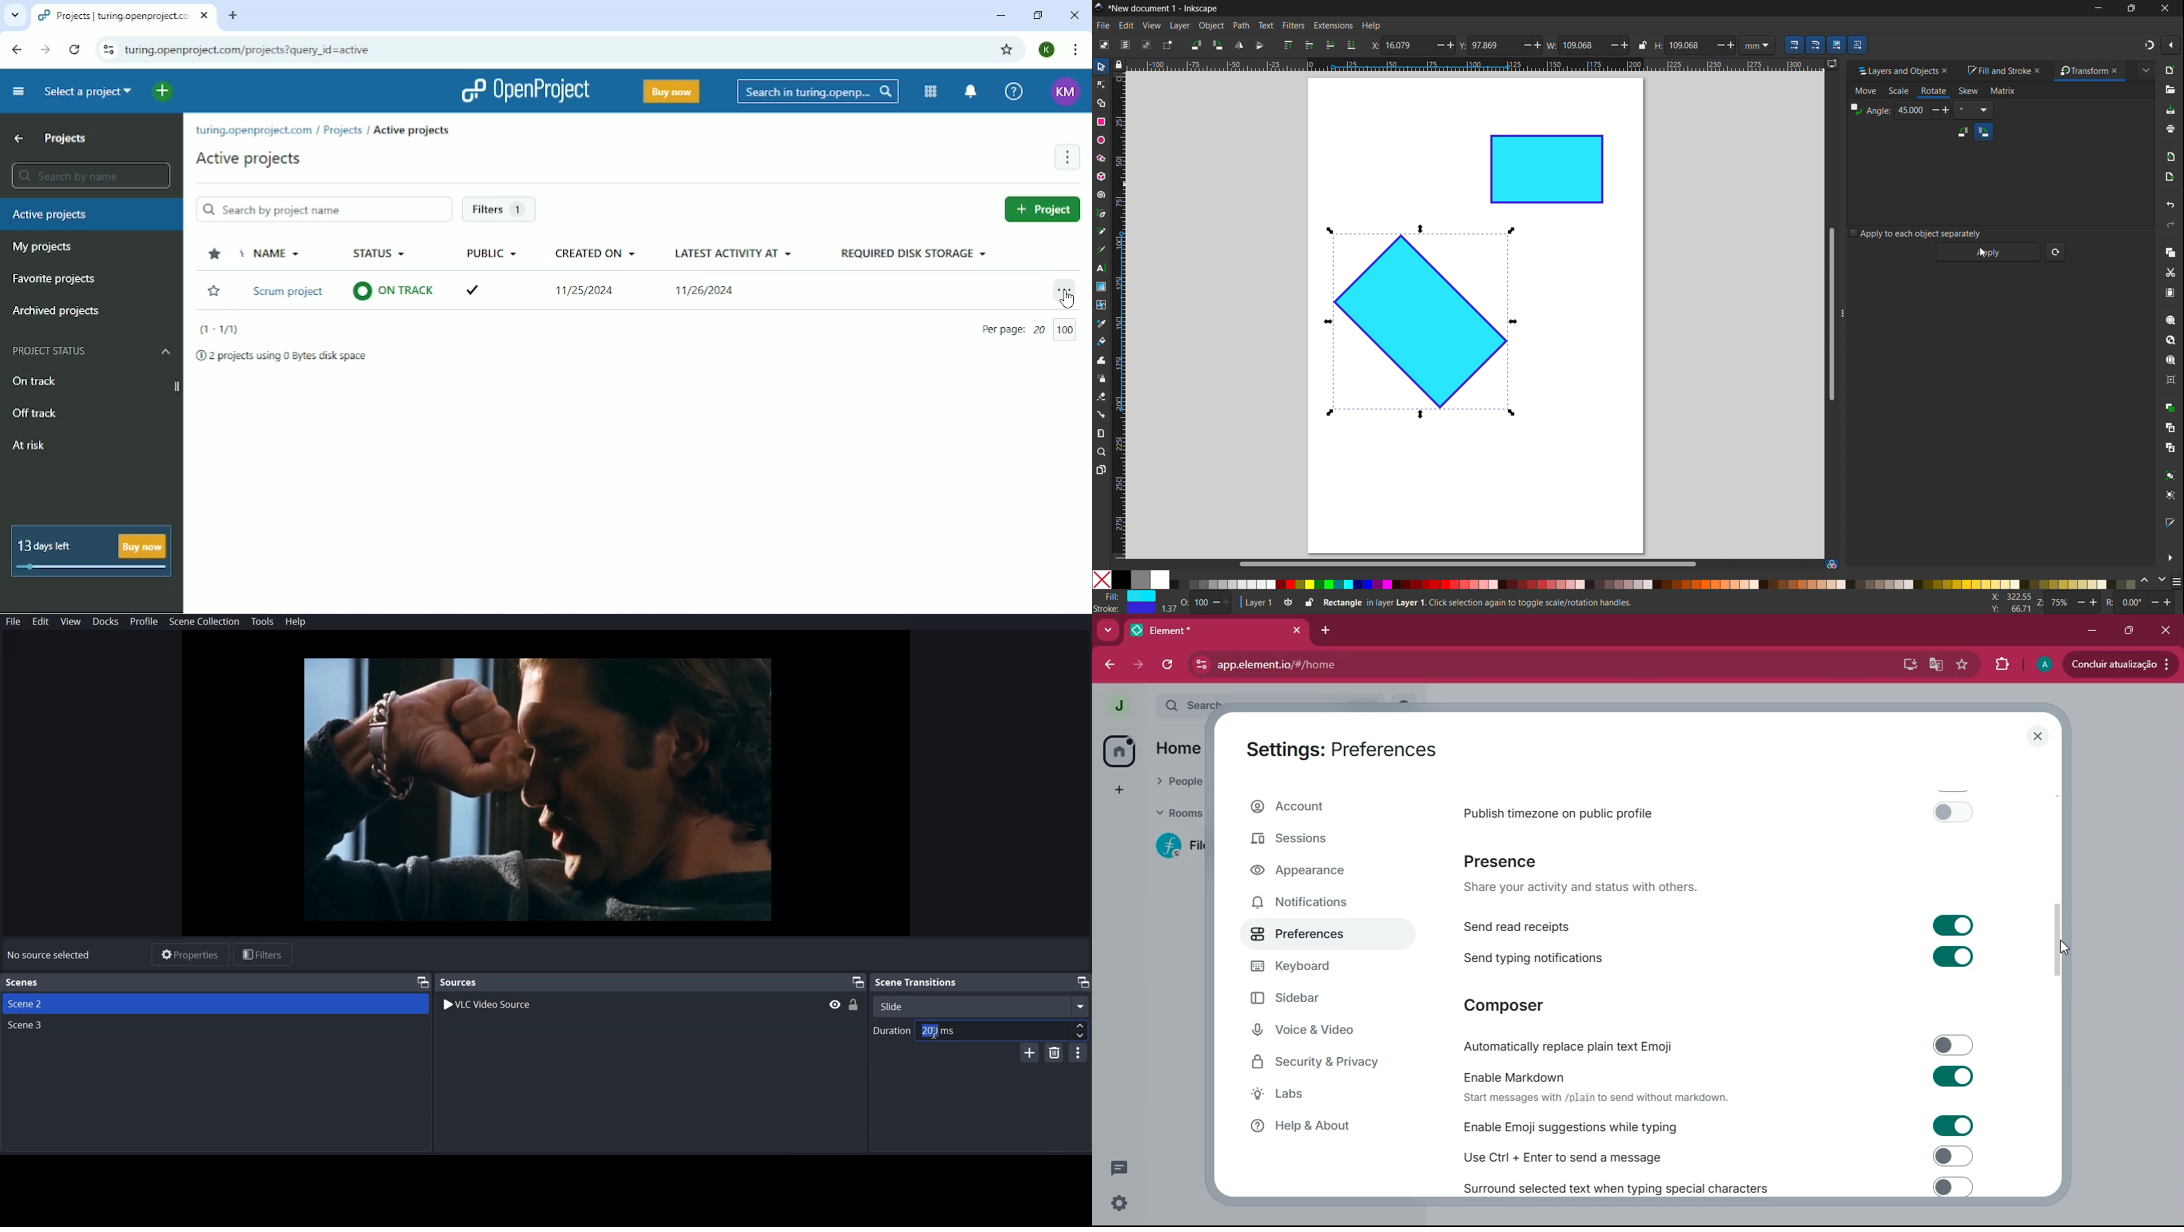 This screenshot has height=1232, width=2184. What do you see at coordinates (1001, 16) in the screenshot?
I see `Minimize` at bounding box center [1001, 16].